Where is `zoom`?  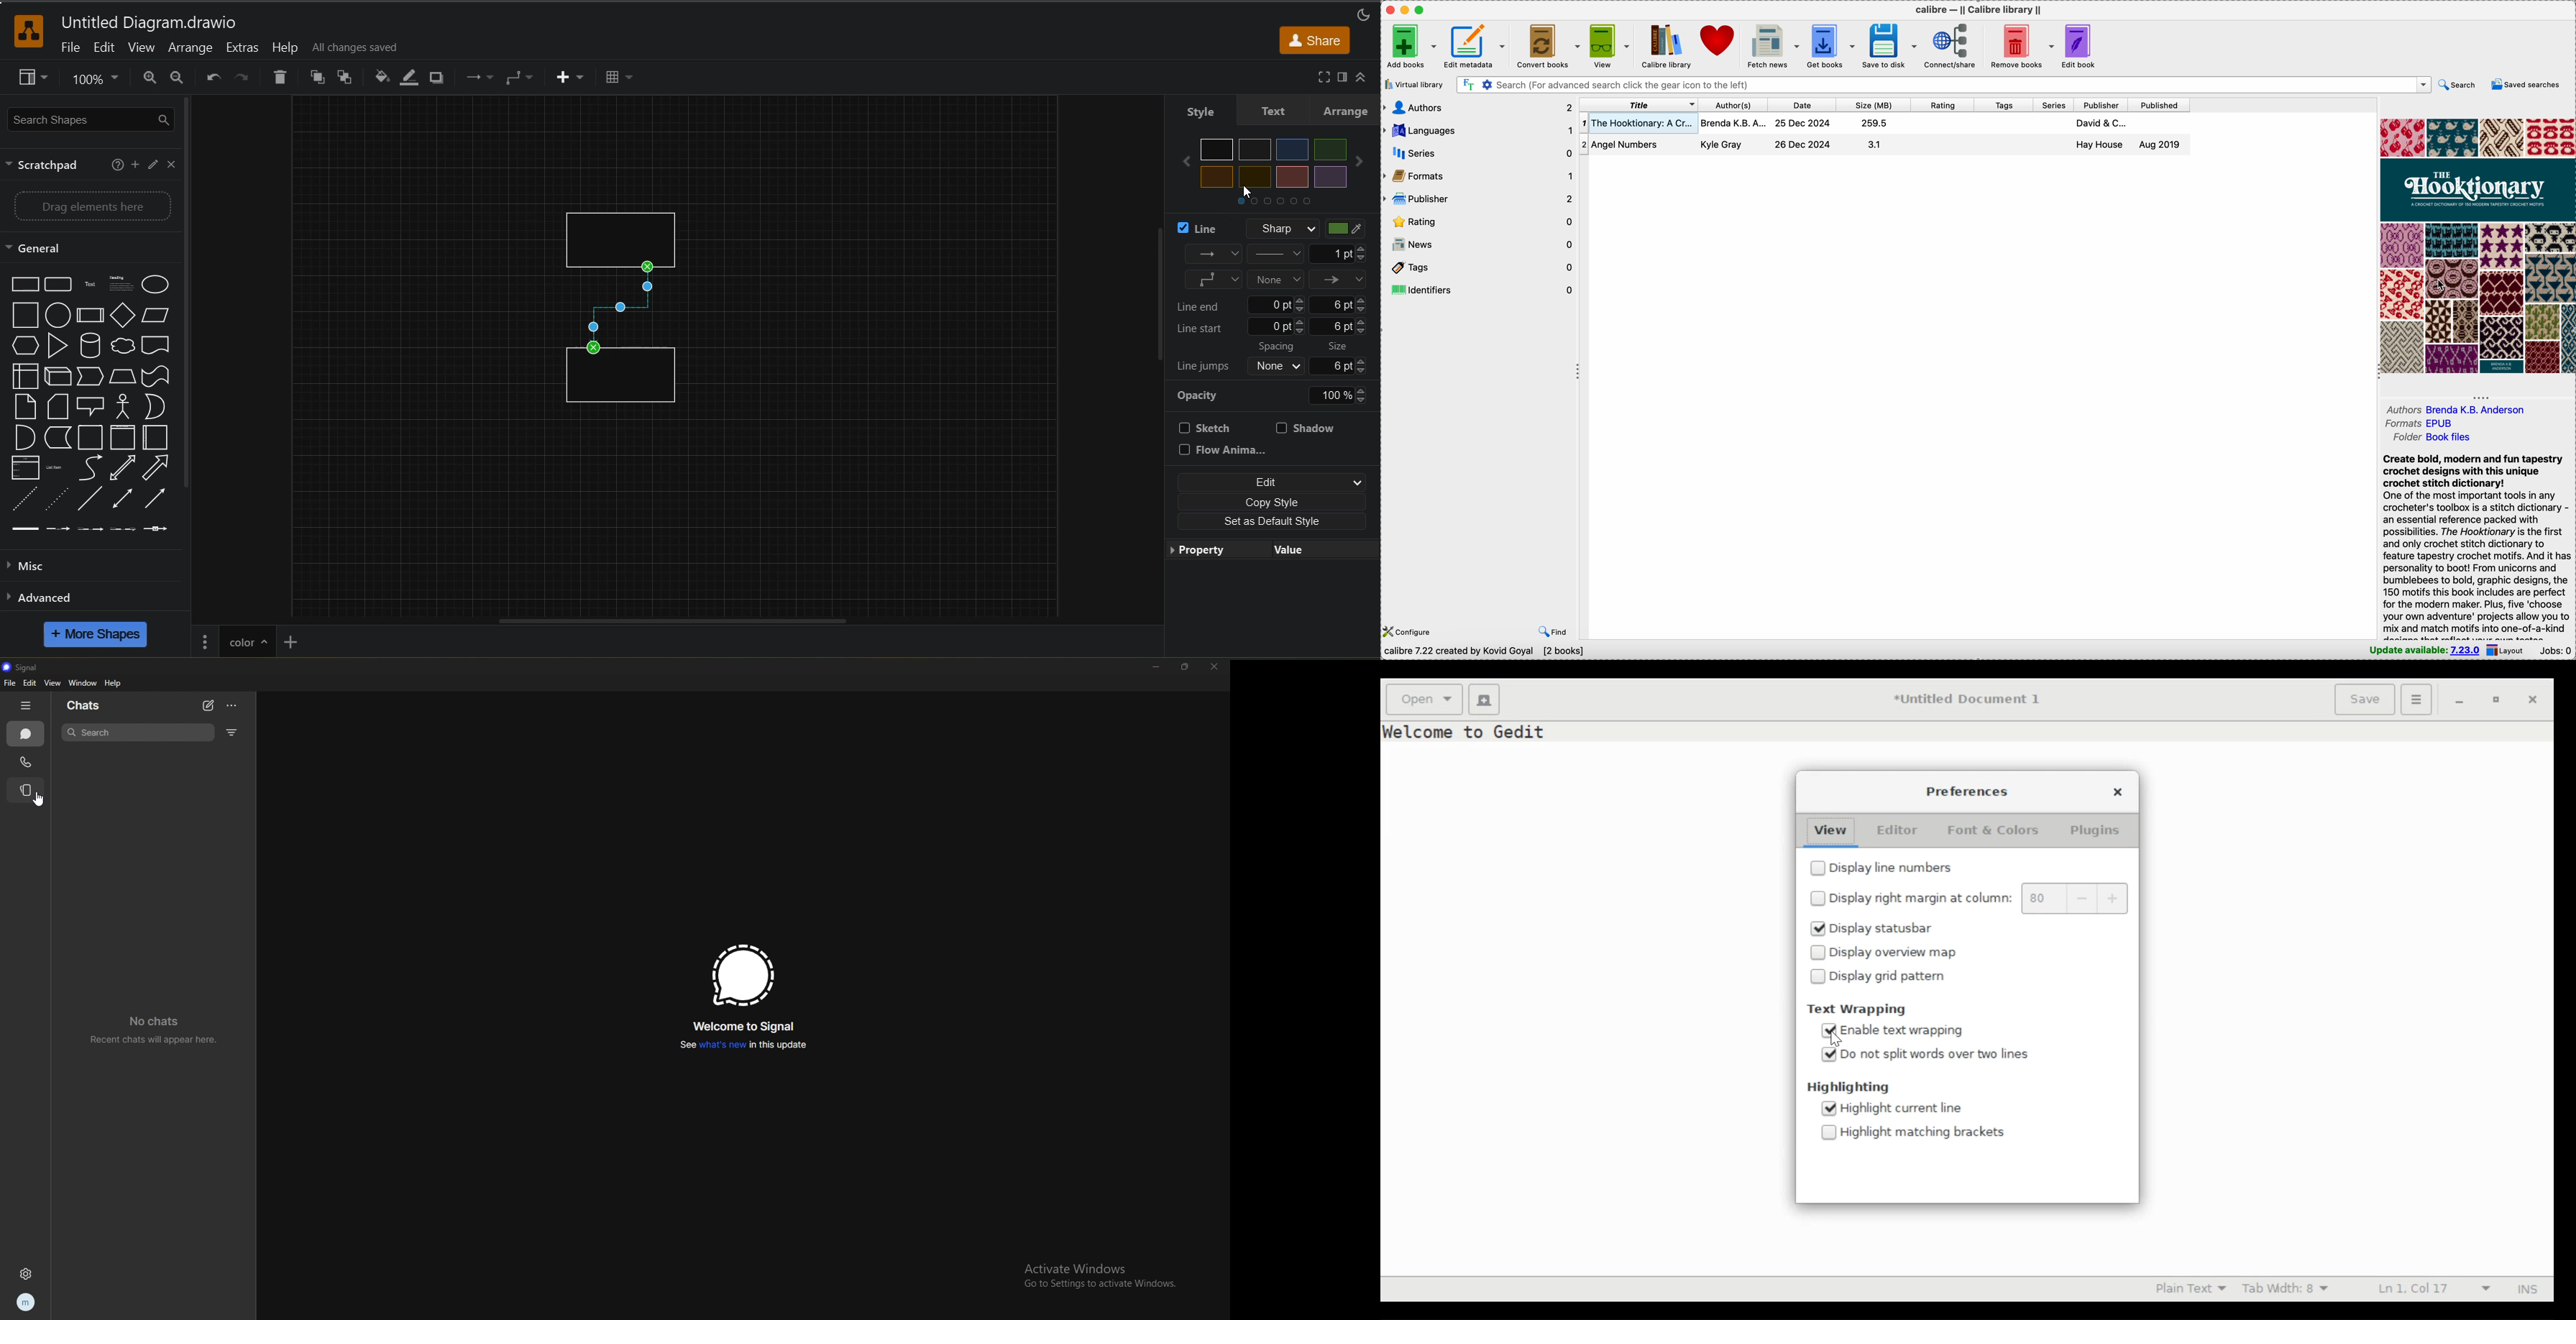
zoom is located at coordinates (98, 82).